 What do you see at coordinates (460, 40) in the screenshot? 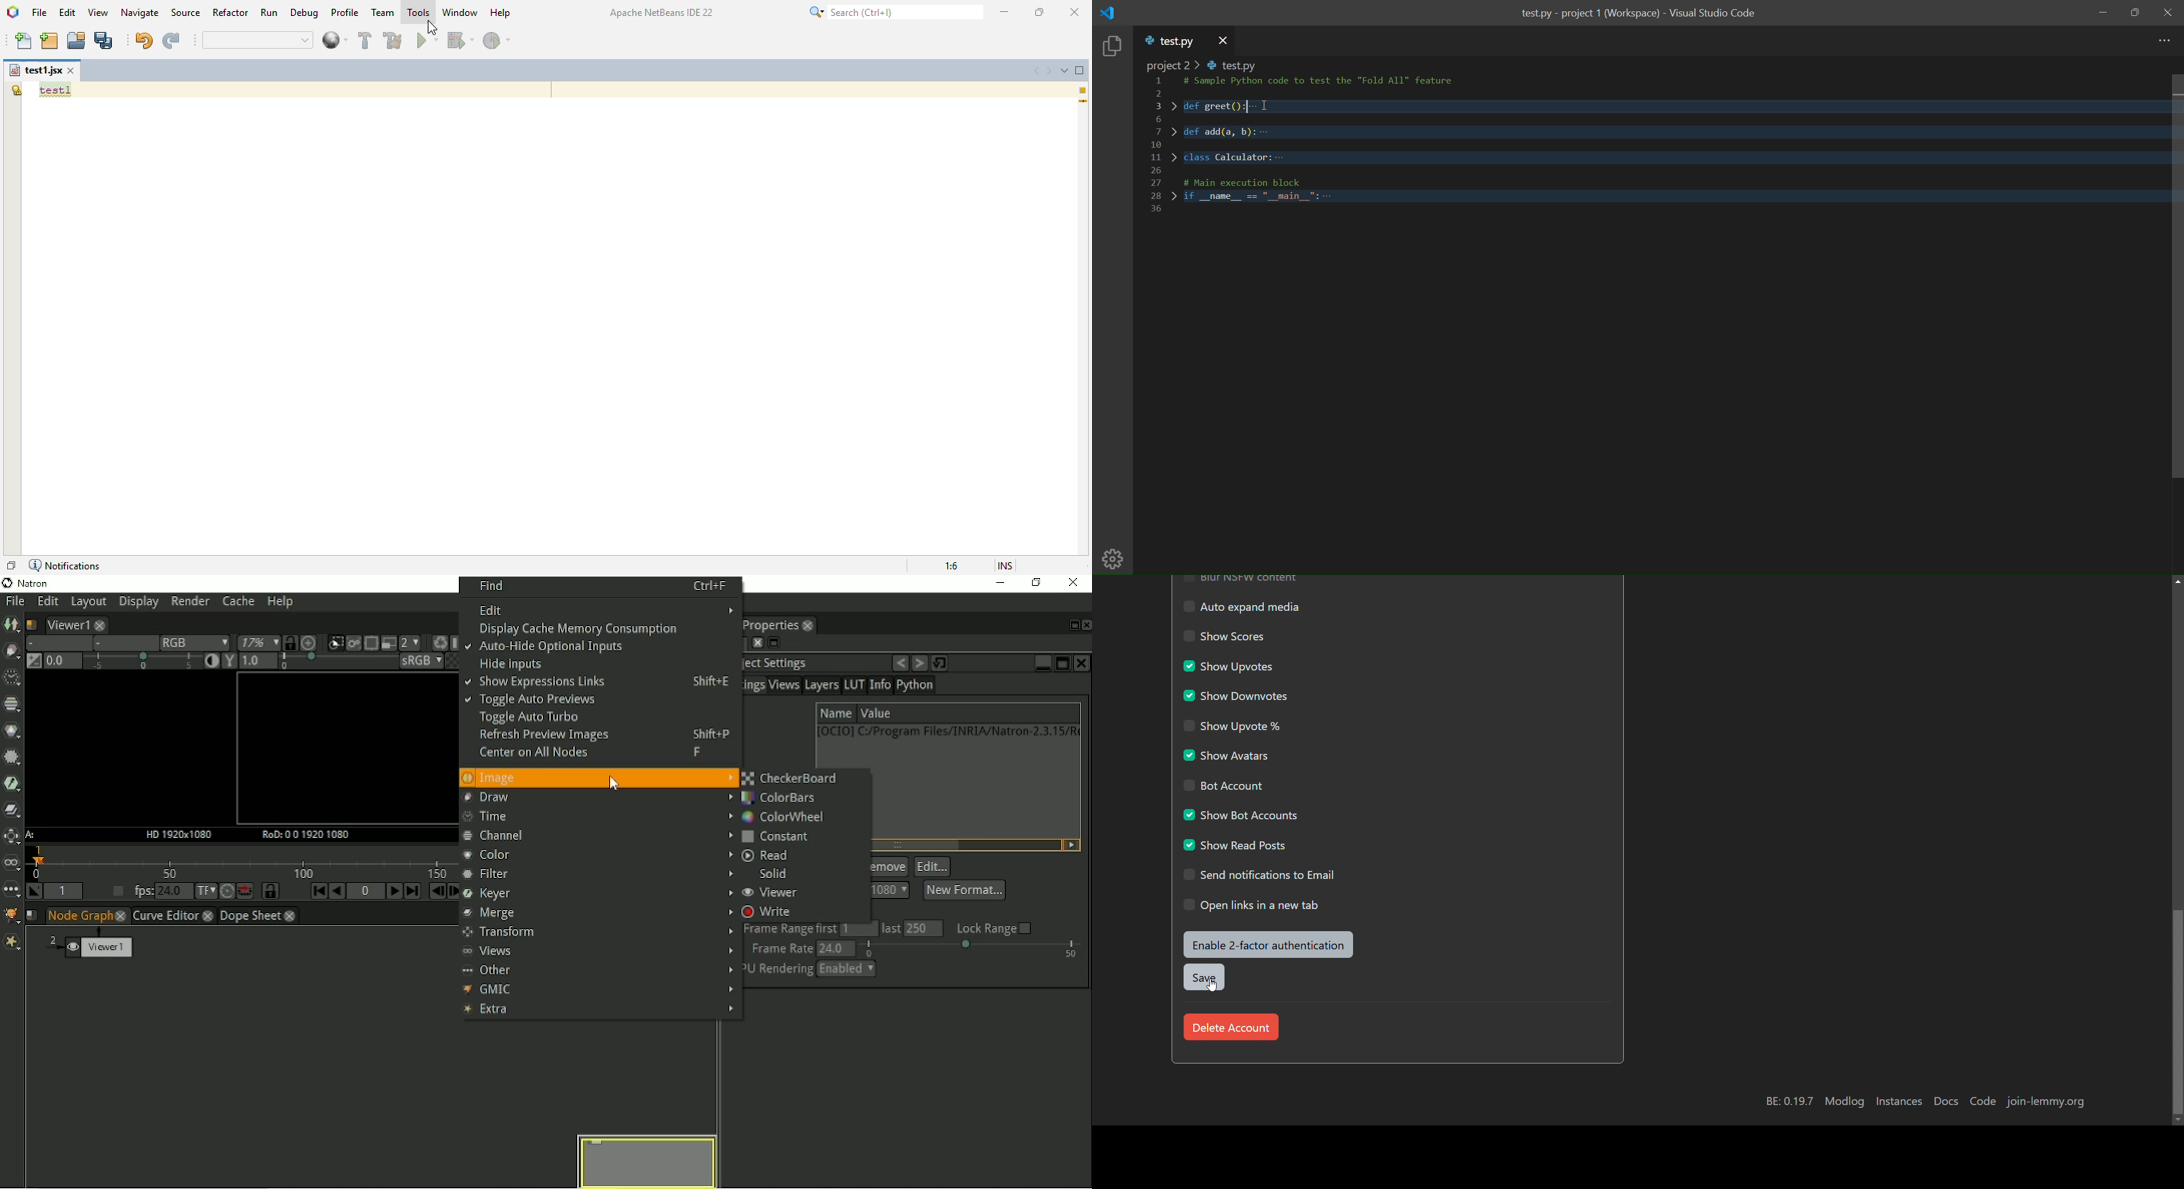
I see `debug project` at bounding box center [460, 40].